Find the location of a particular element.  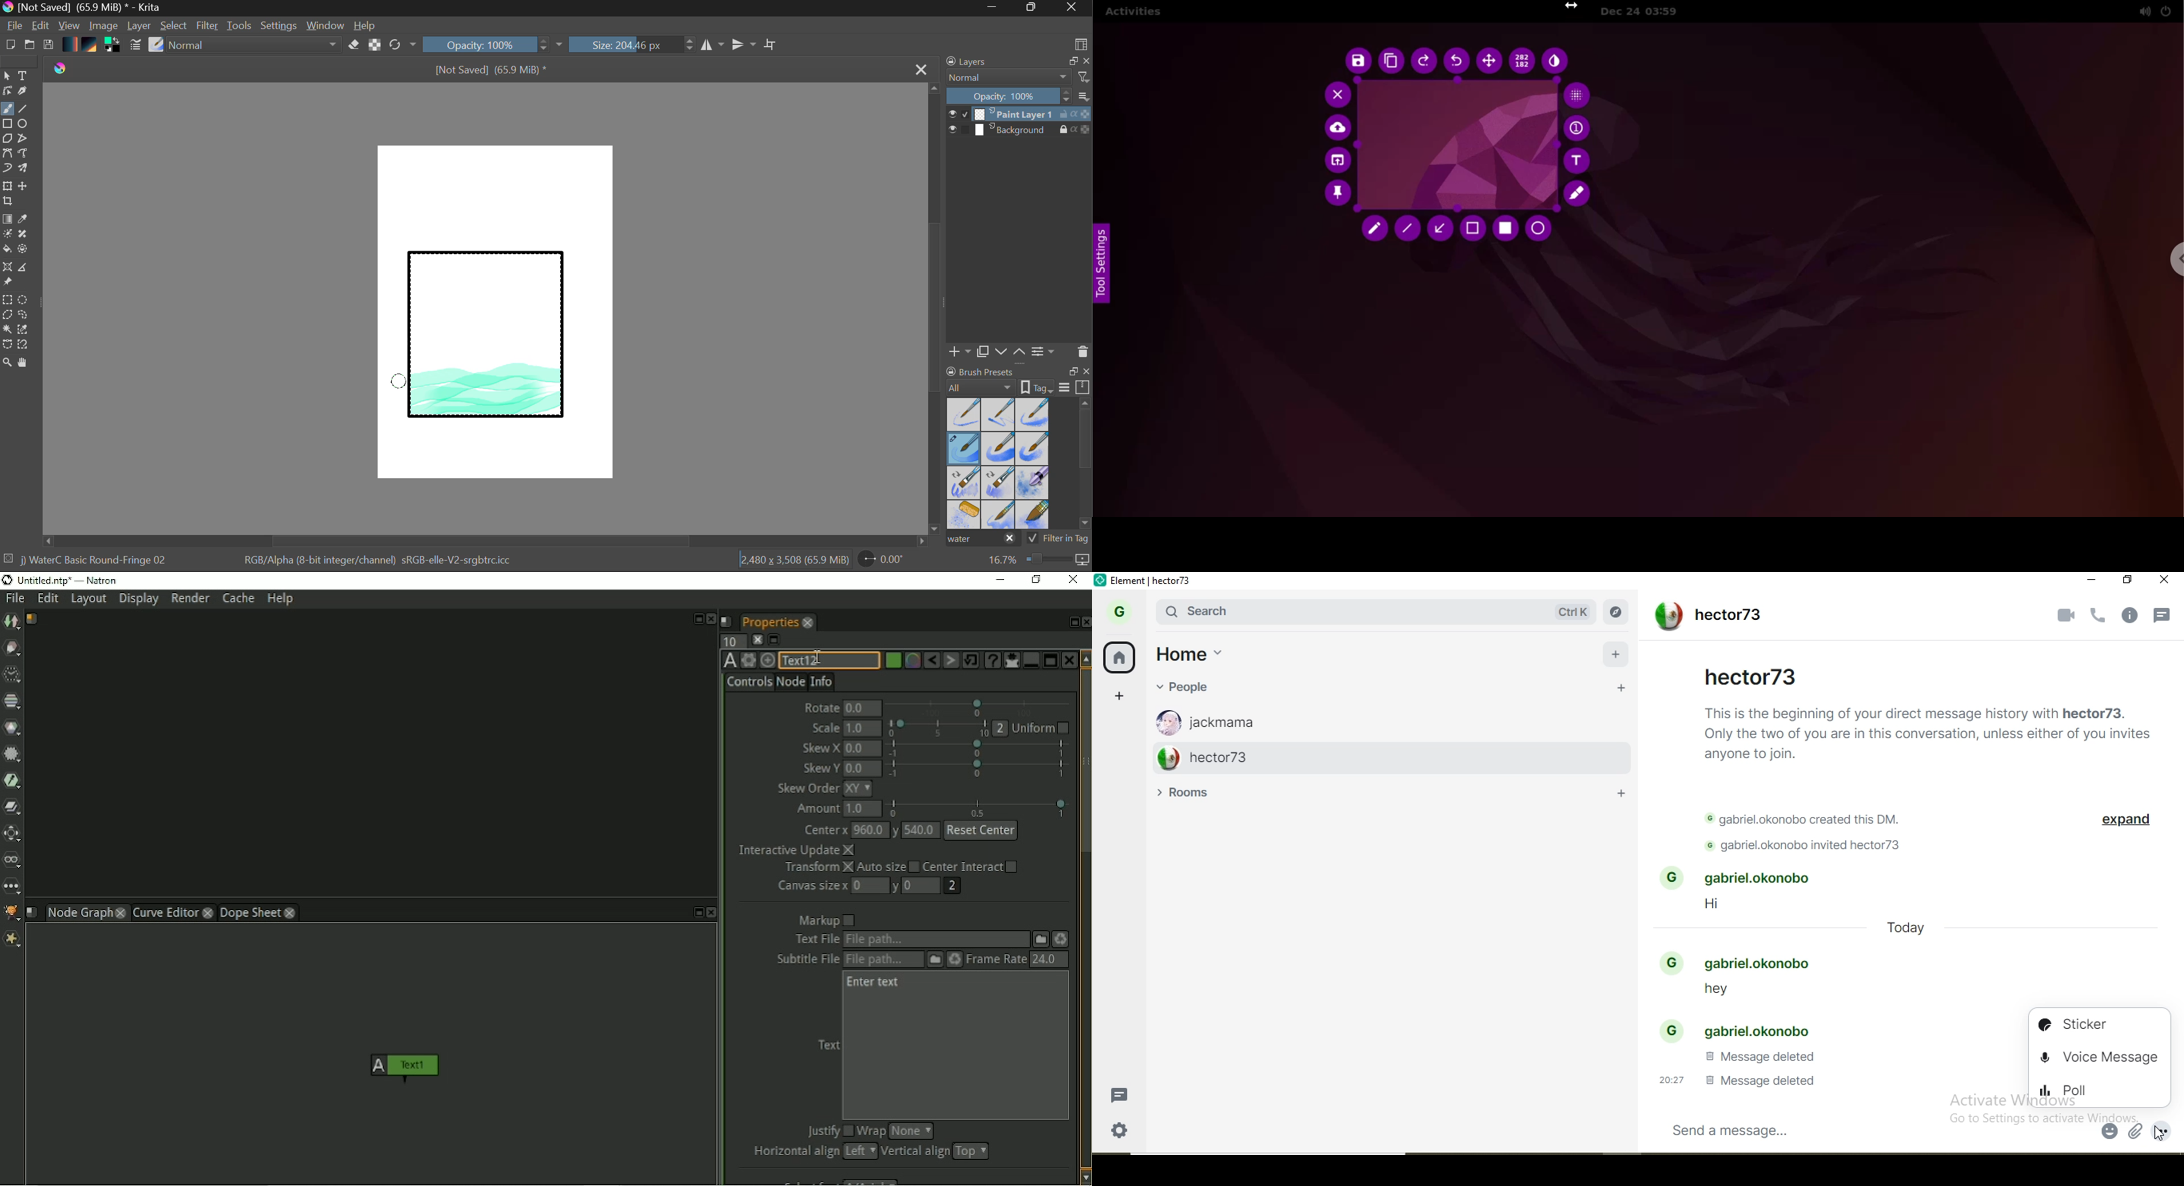

Layer is located at coordinates (140, 26).